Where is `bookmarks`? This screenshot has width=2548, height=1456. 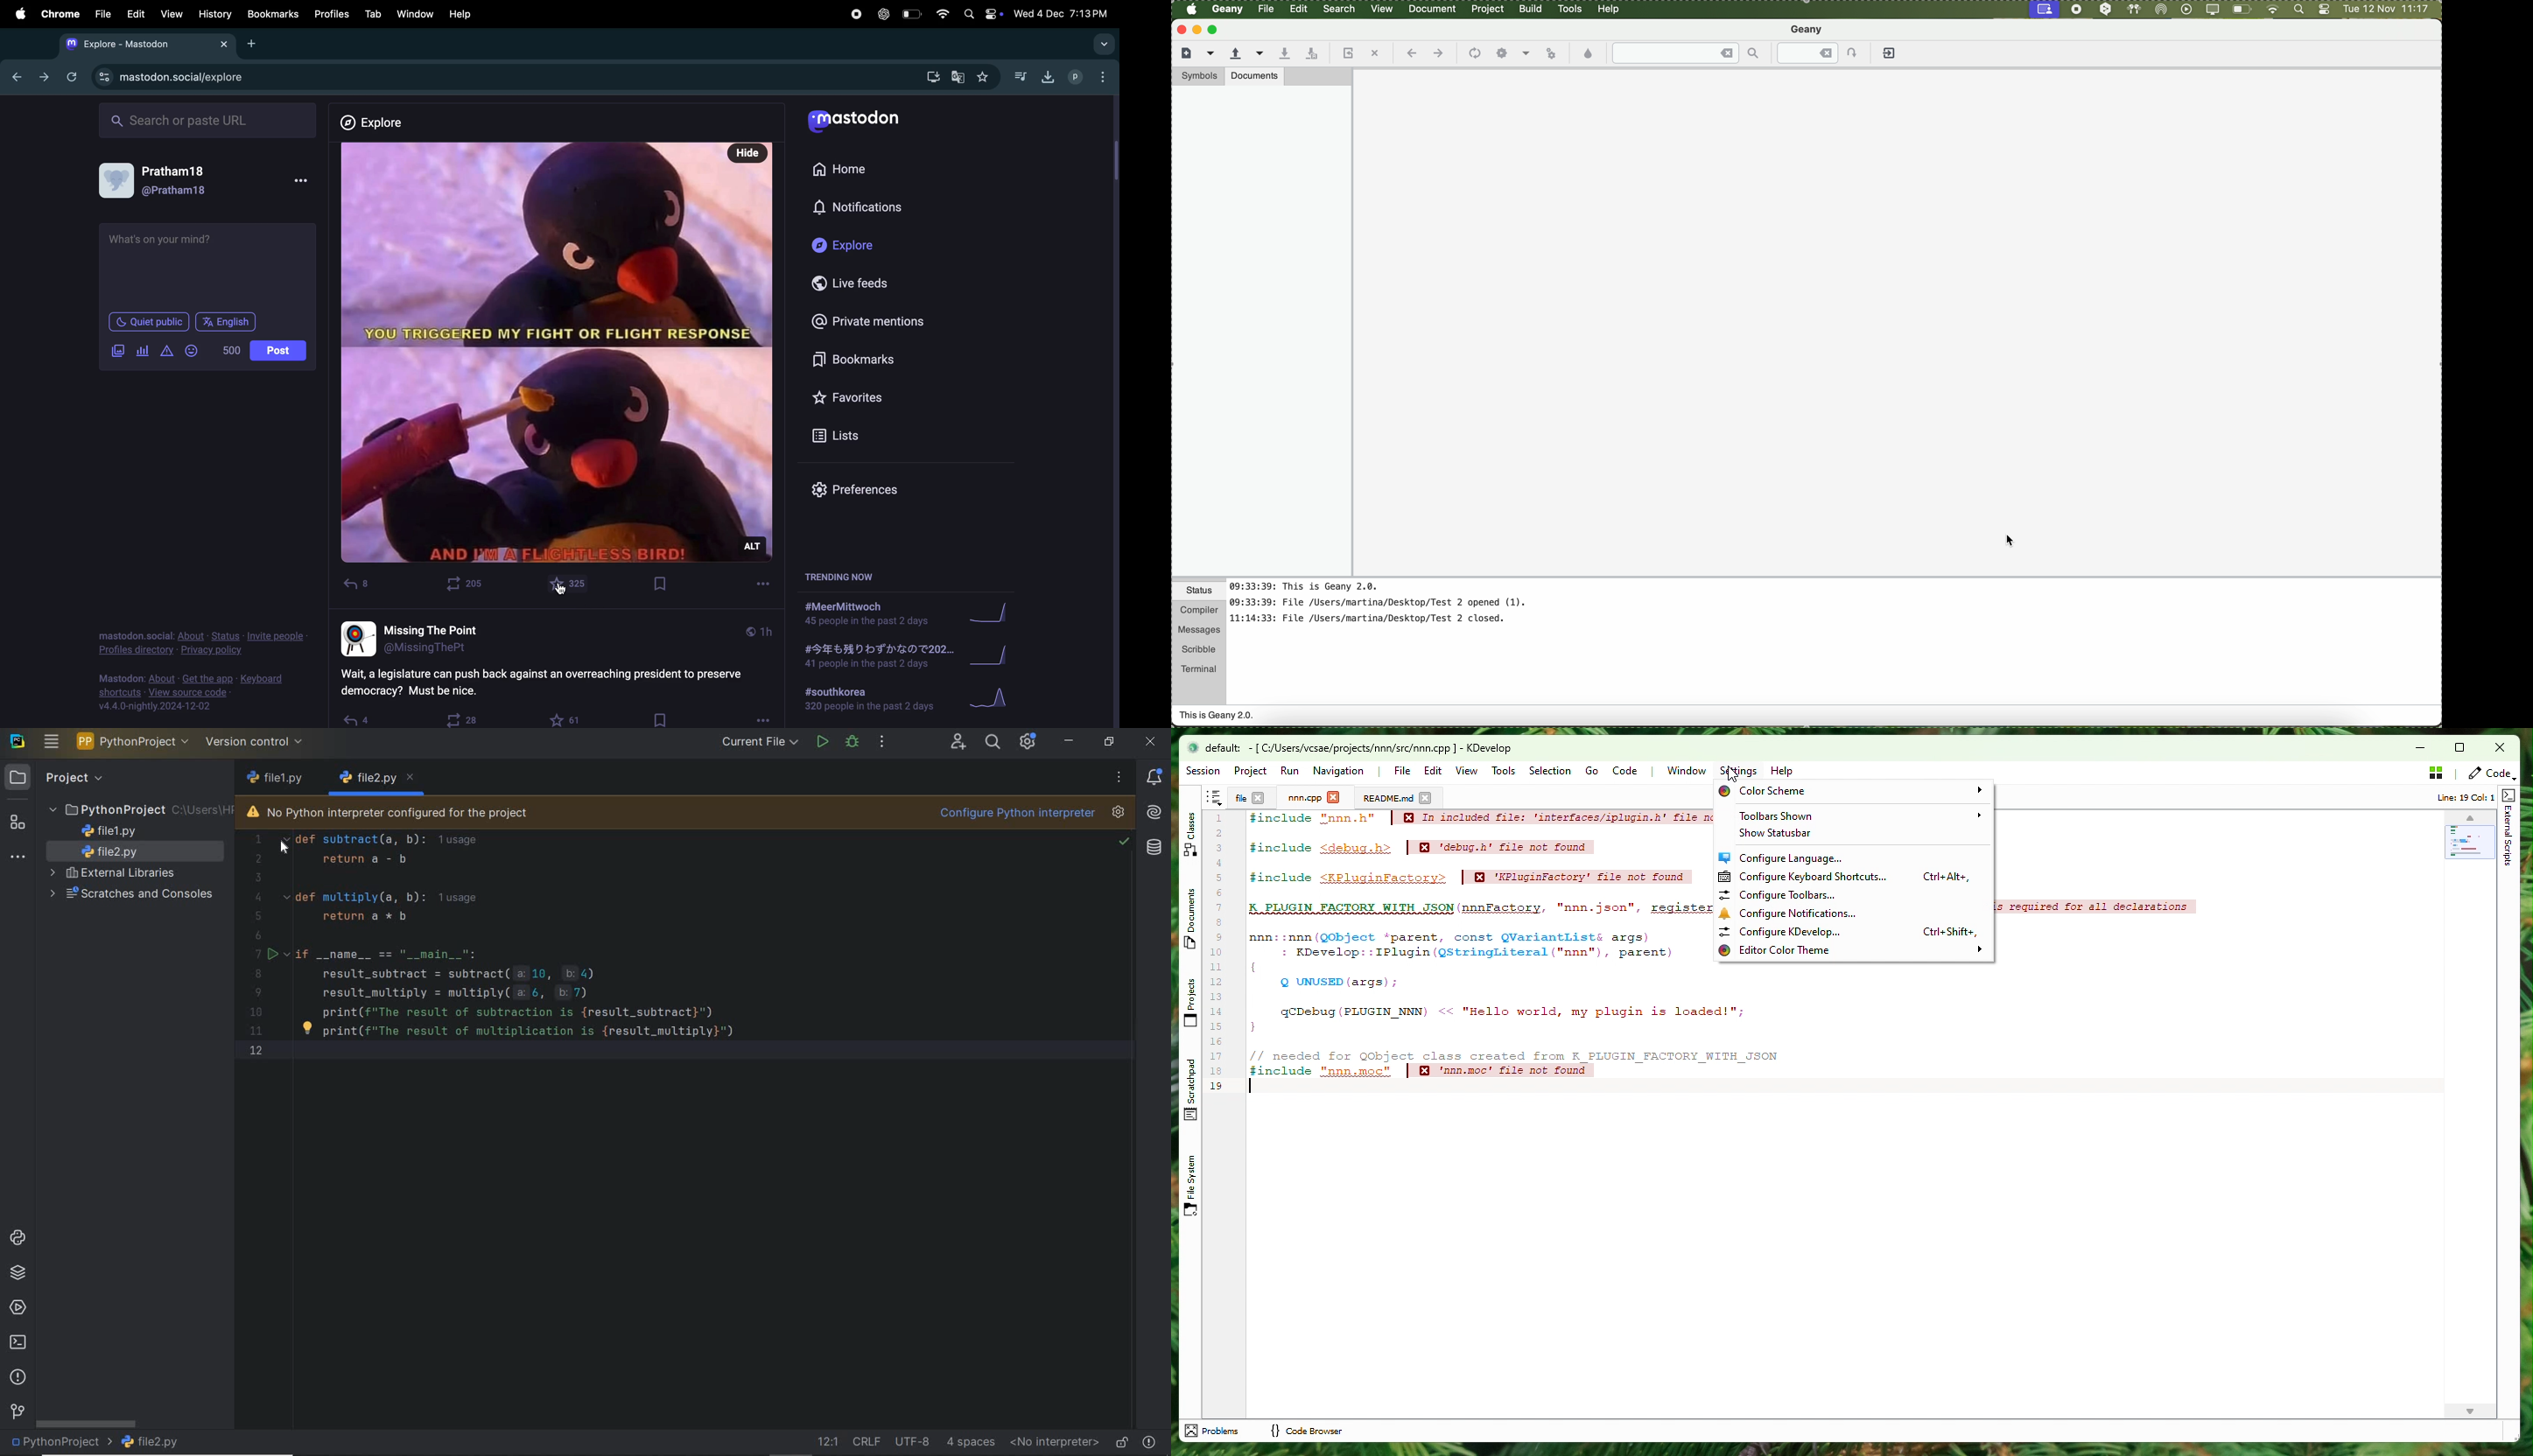
bookmarks is located at coordinates (865, 358).